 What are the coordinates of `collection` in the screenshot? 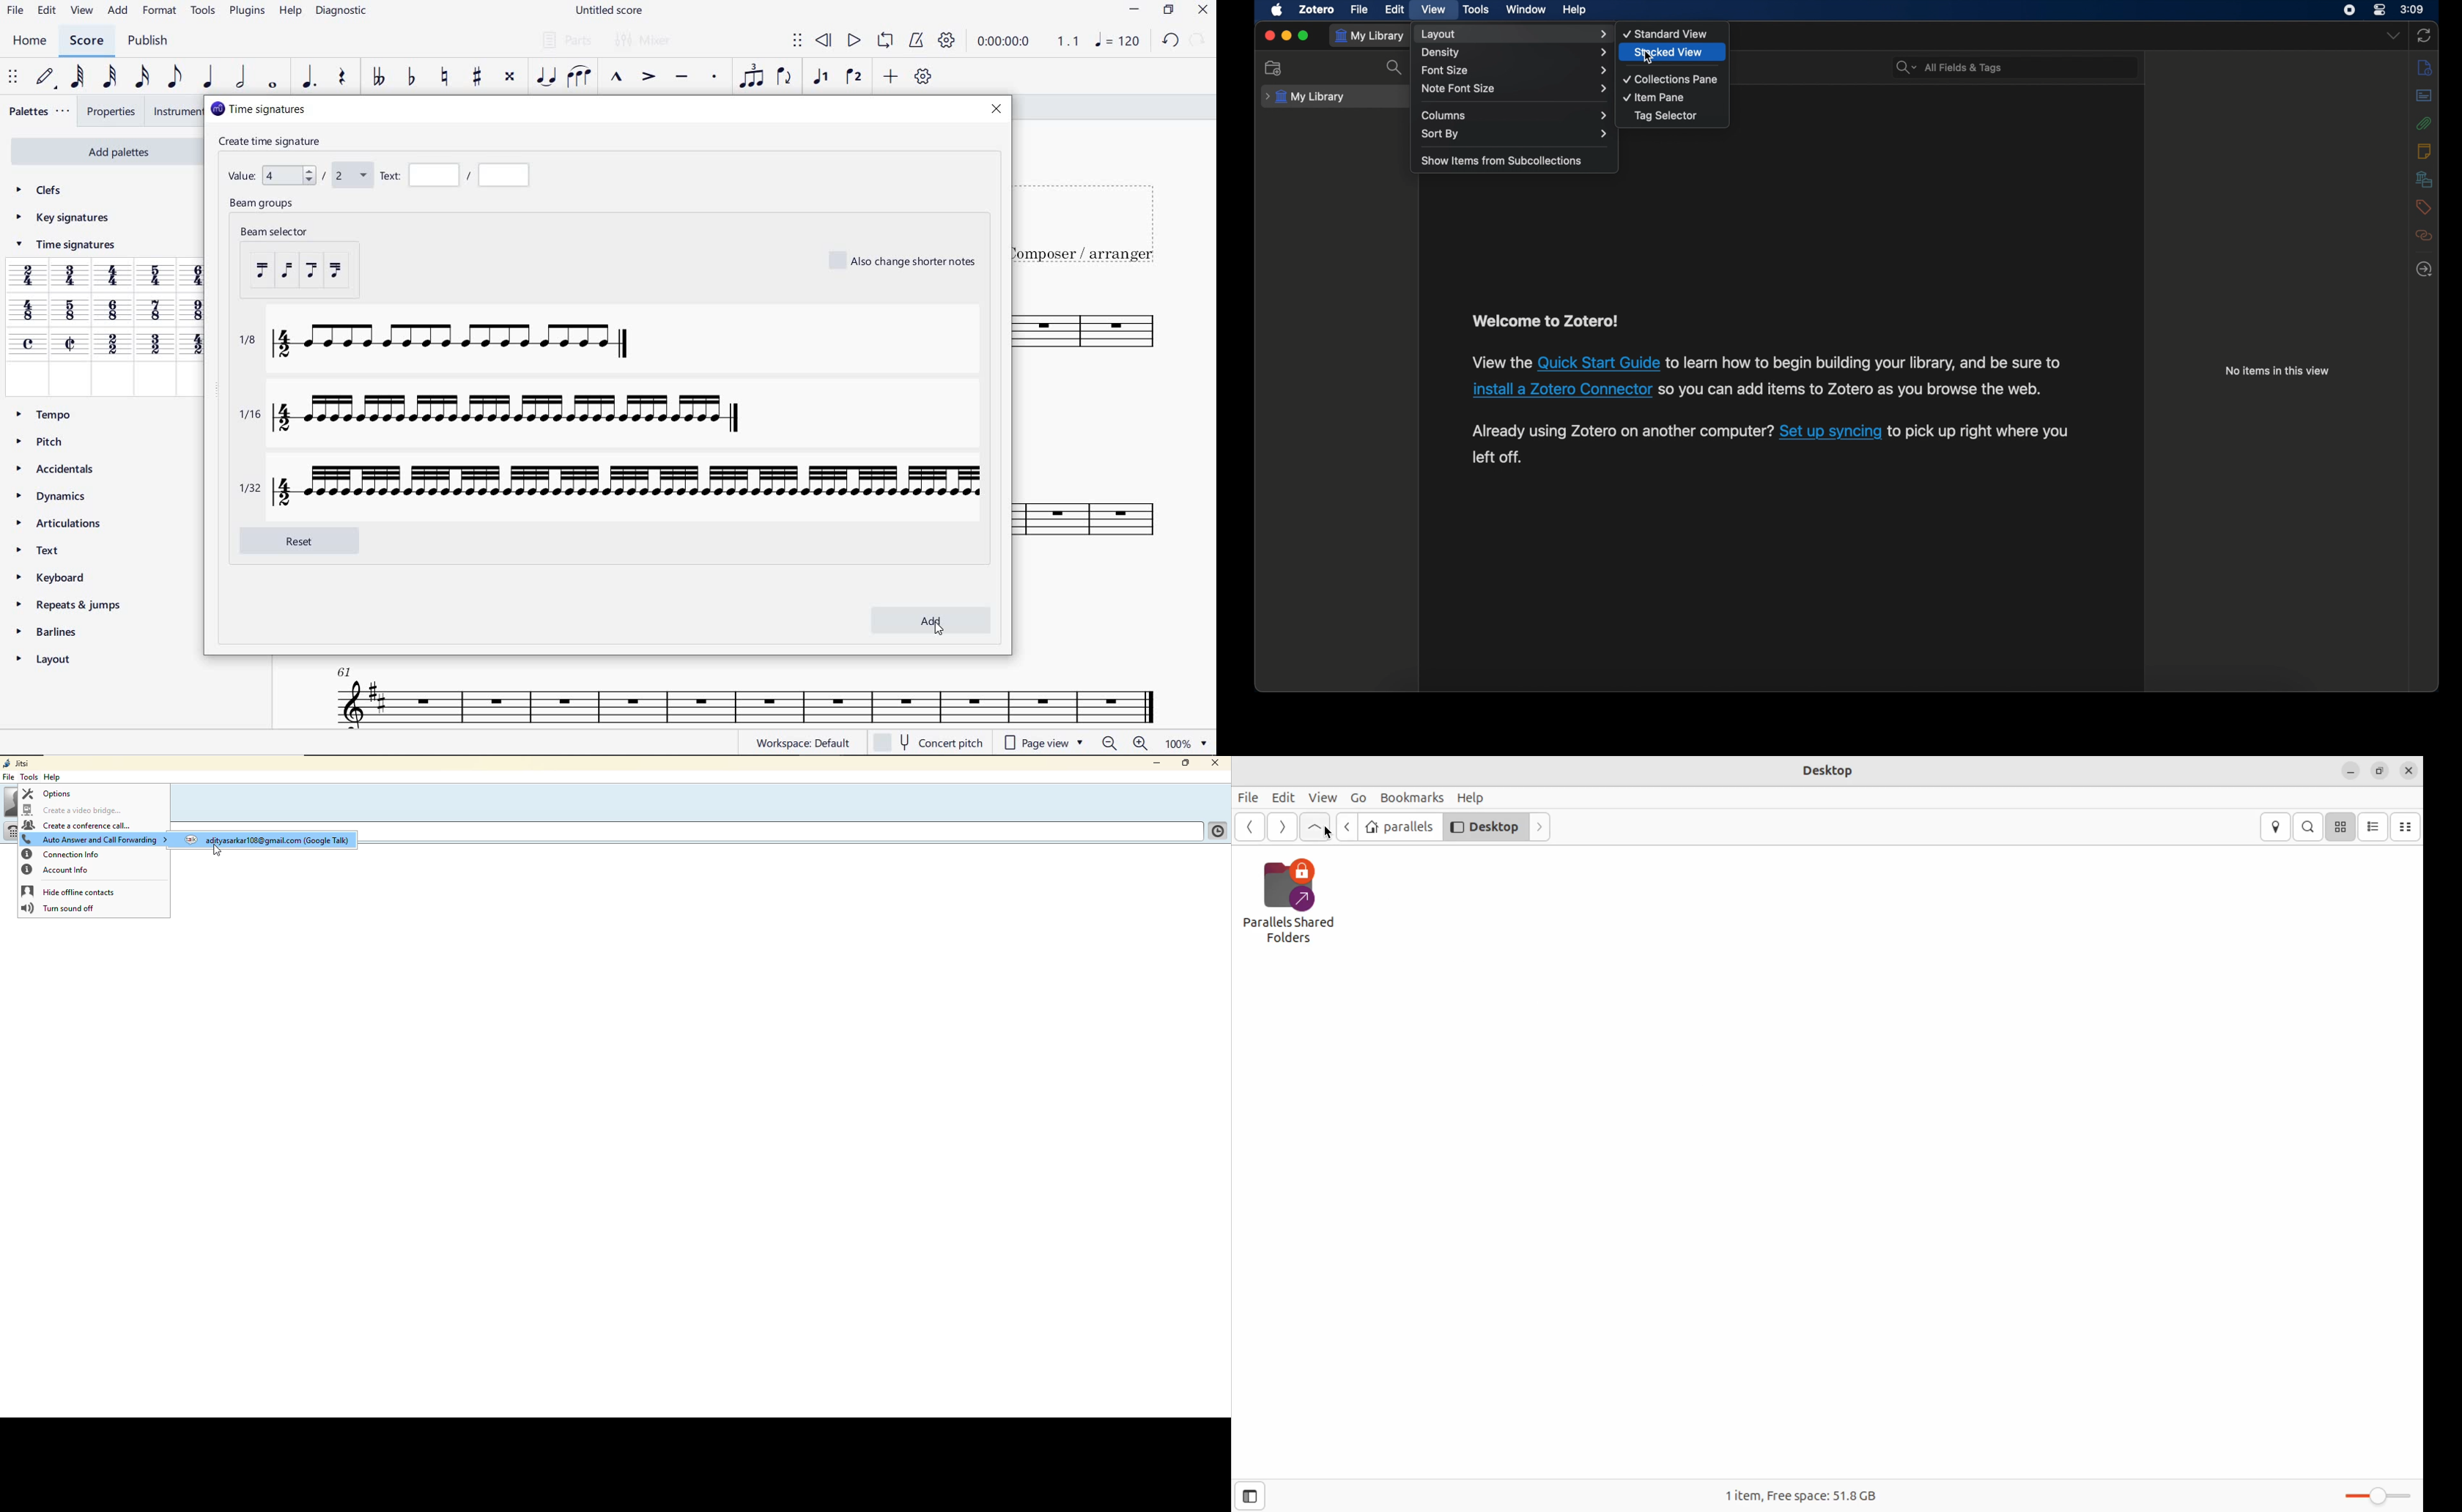 It's located at (1274, 68).